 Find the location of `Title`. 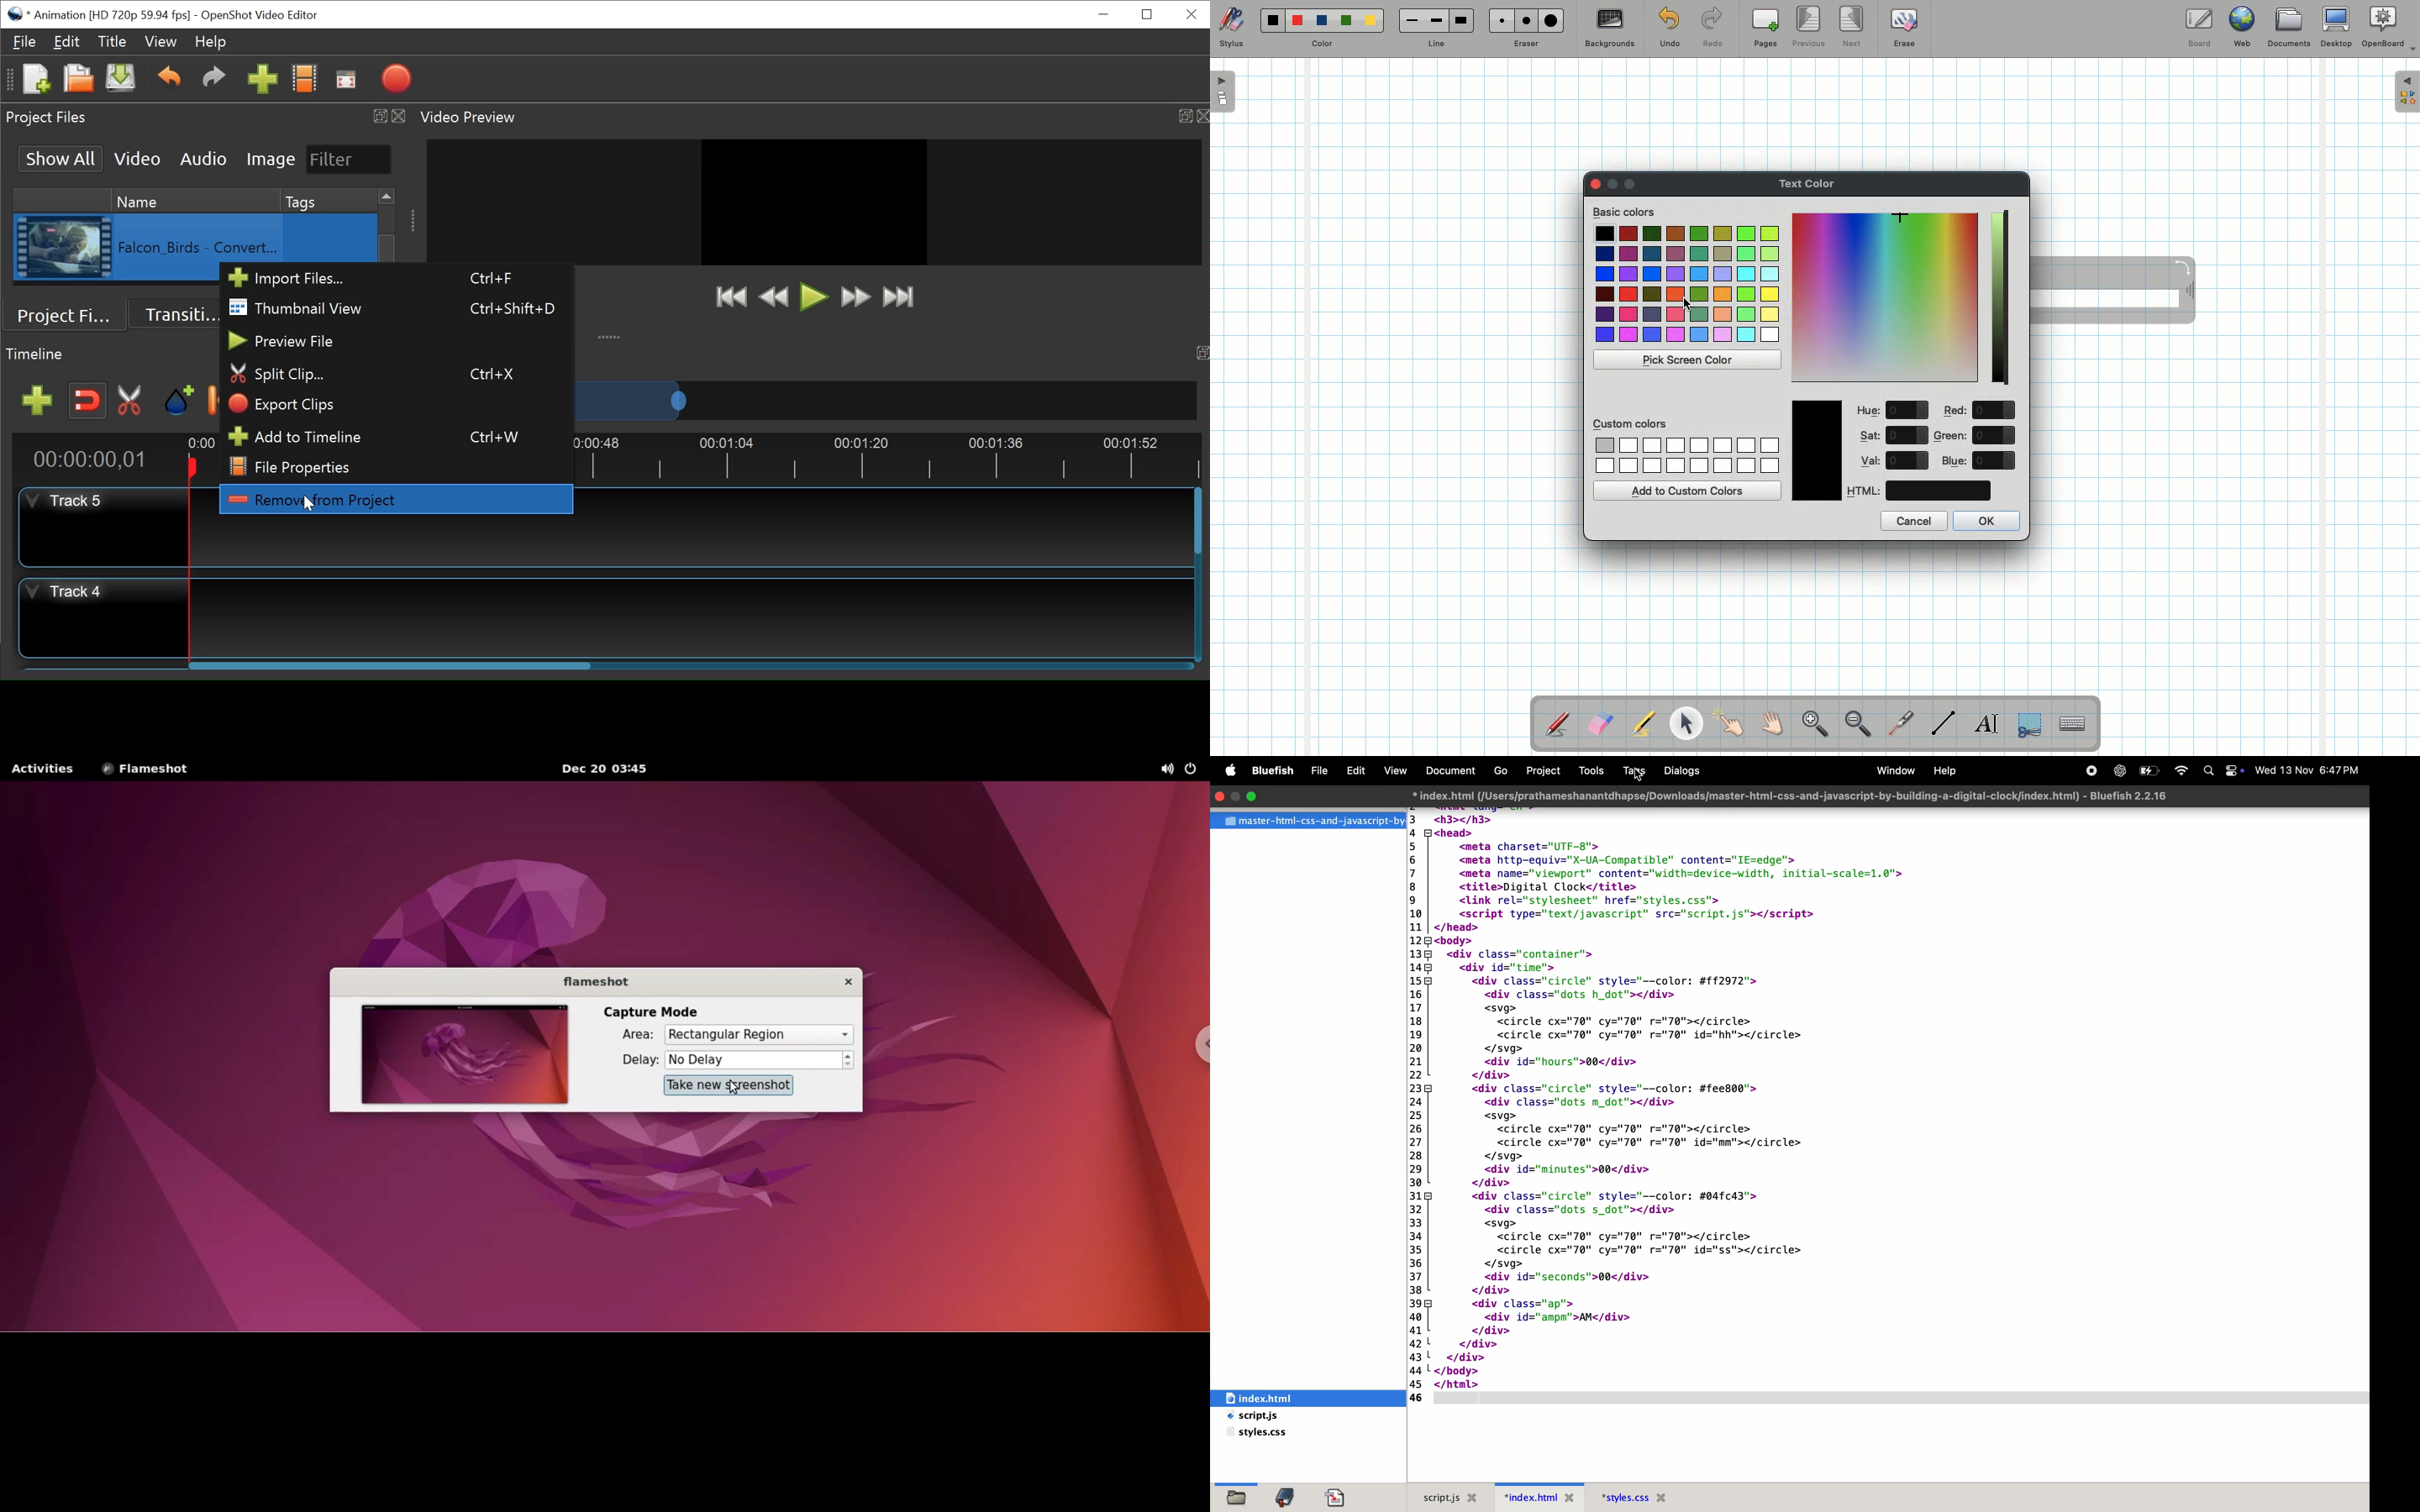

Title is located at coordinates (112, 42).